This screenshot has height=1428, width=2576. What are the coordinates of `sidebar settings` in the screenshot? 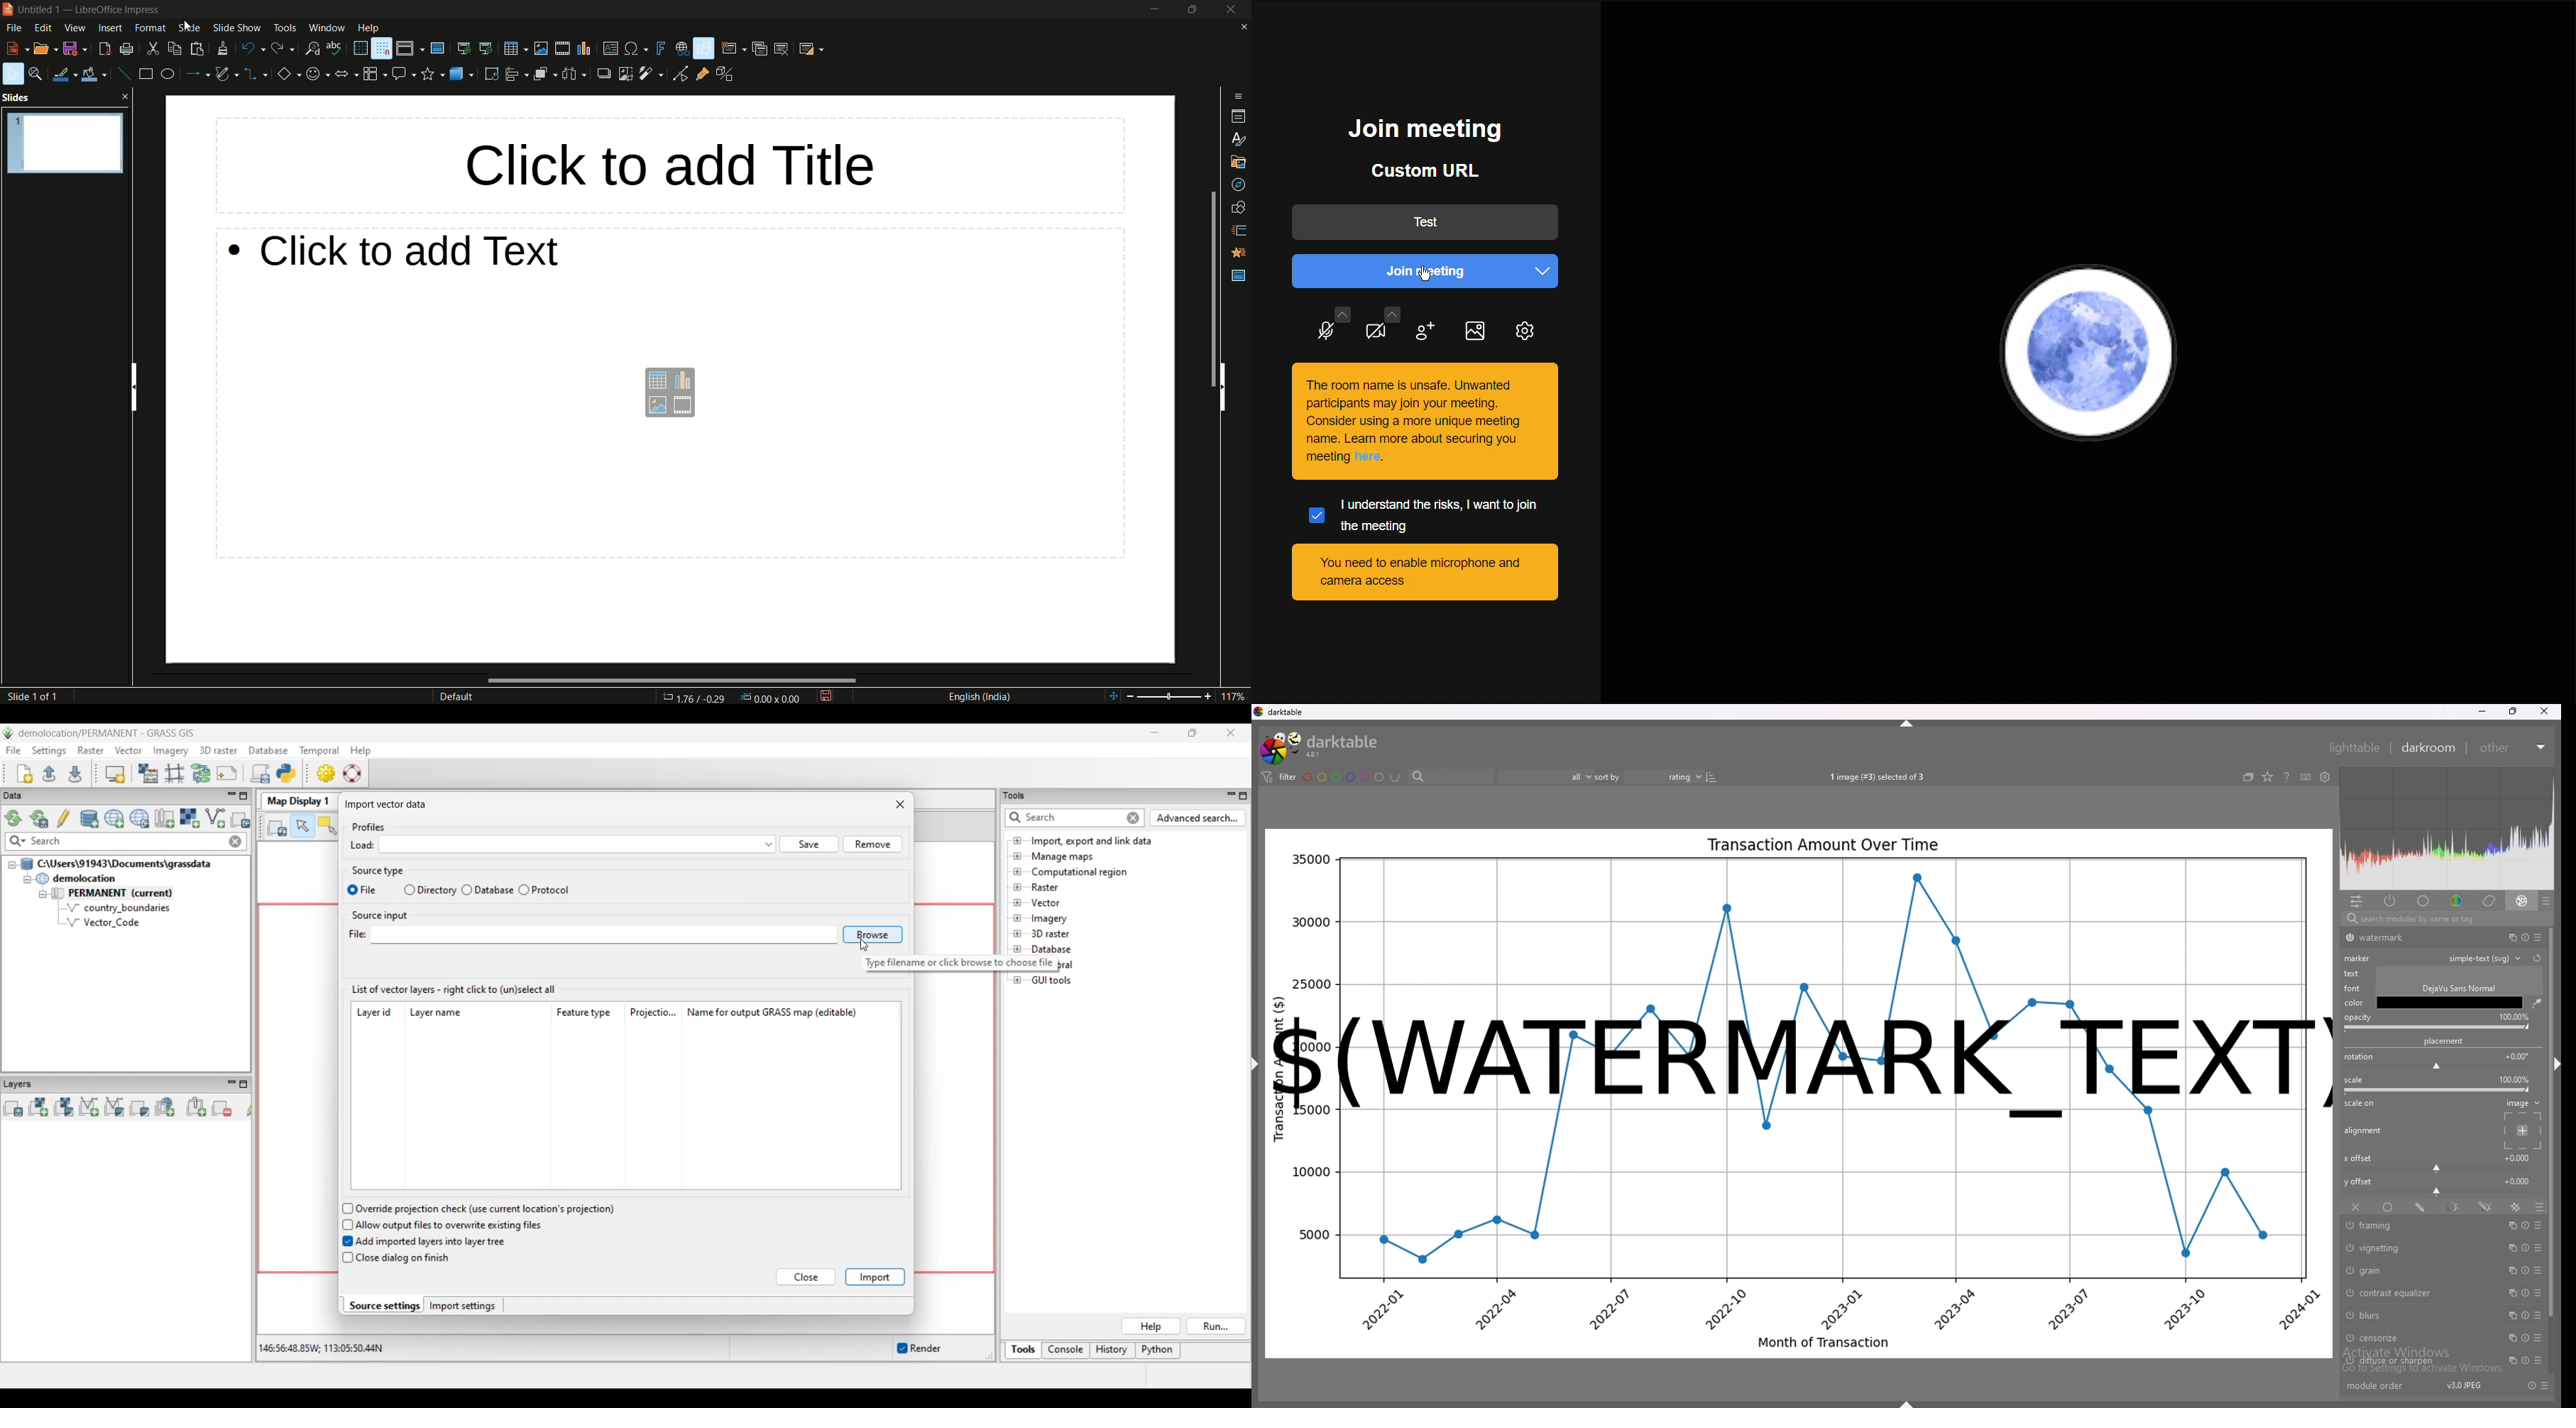 It's located at (1239, 96).